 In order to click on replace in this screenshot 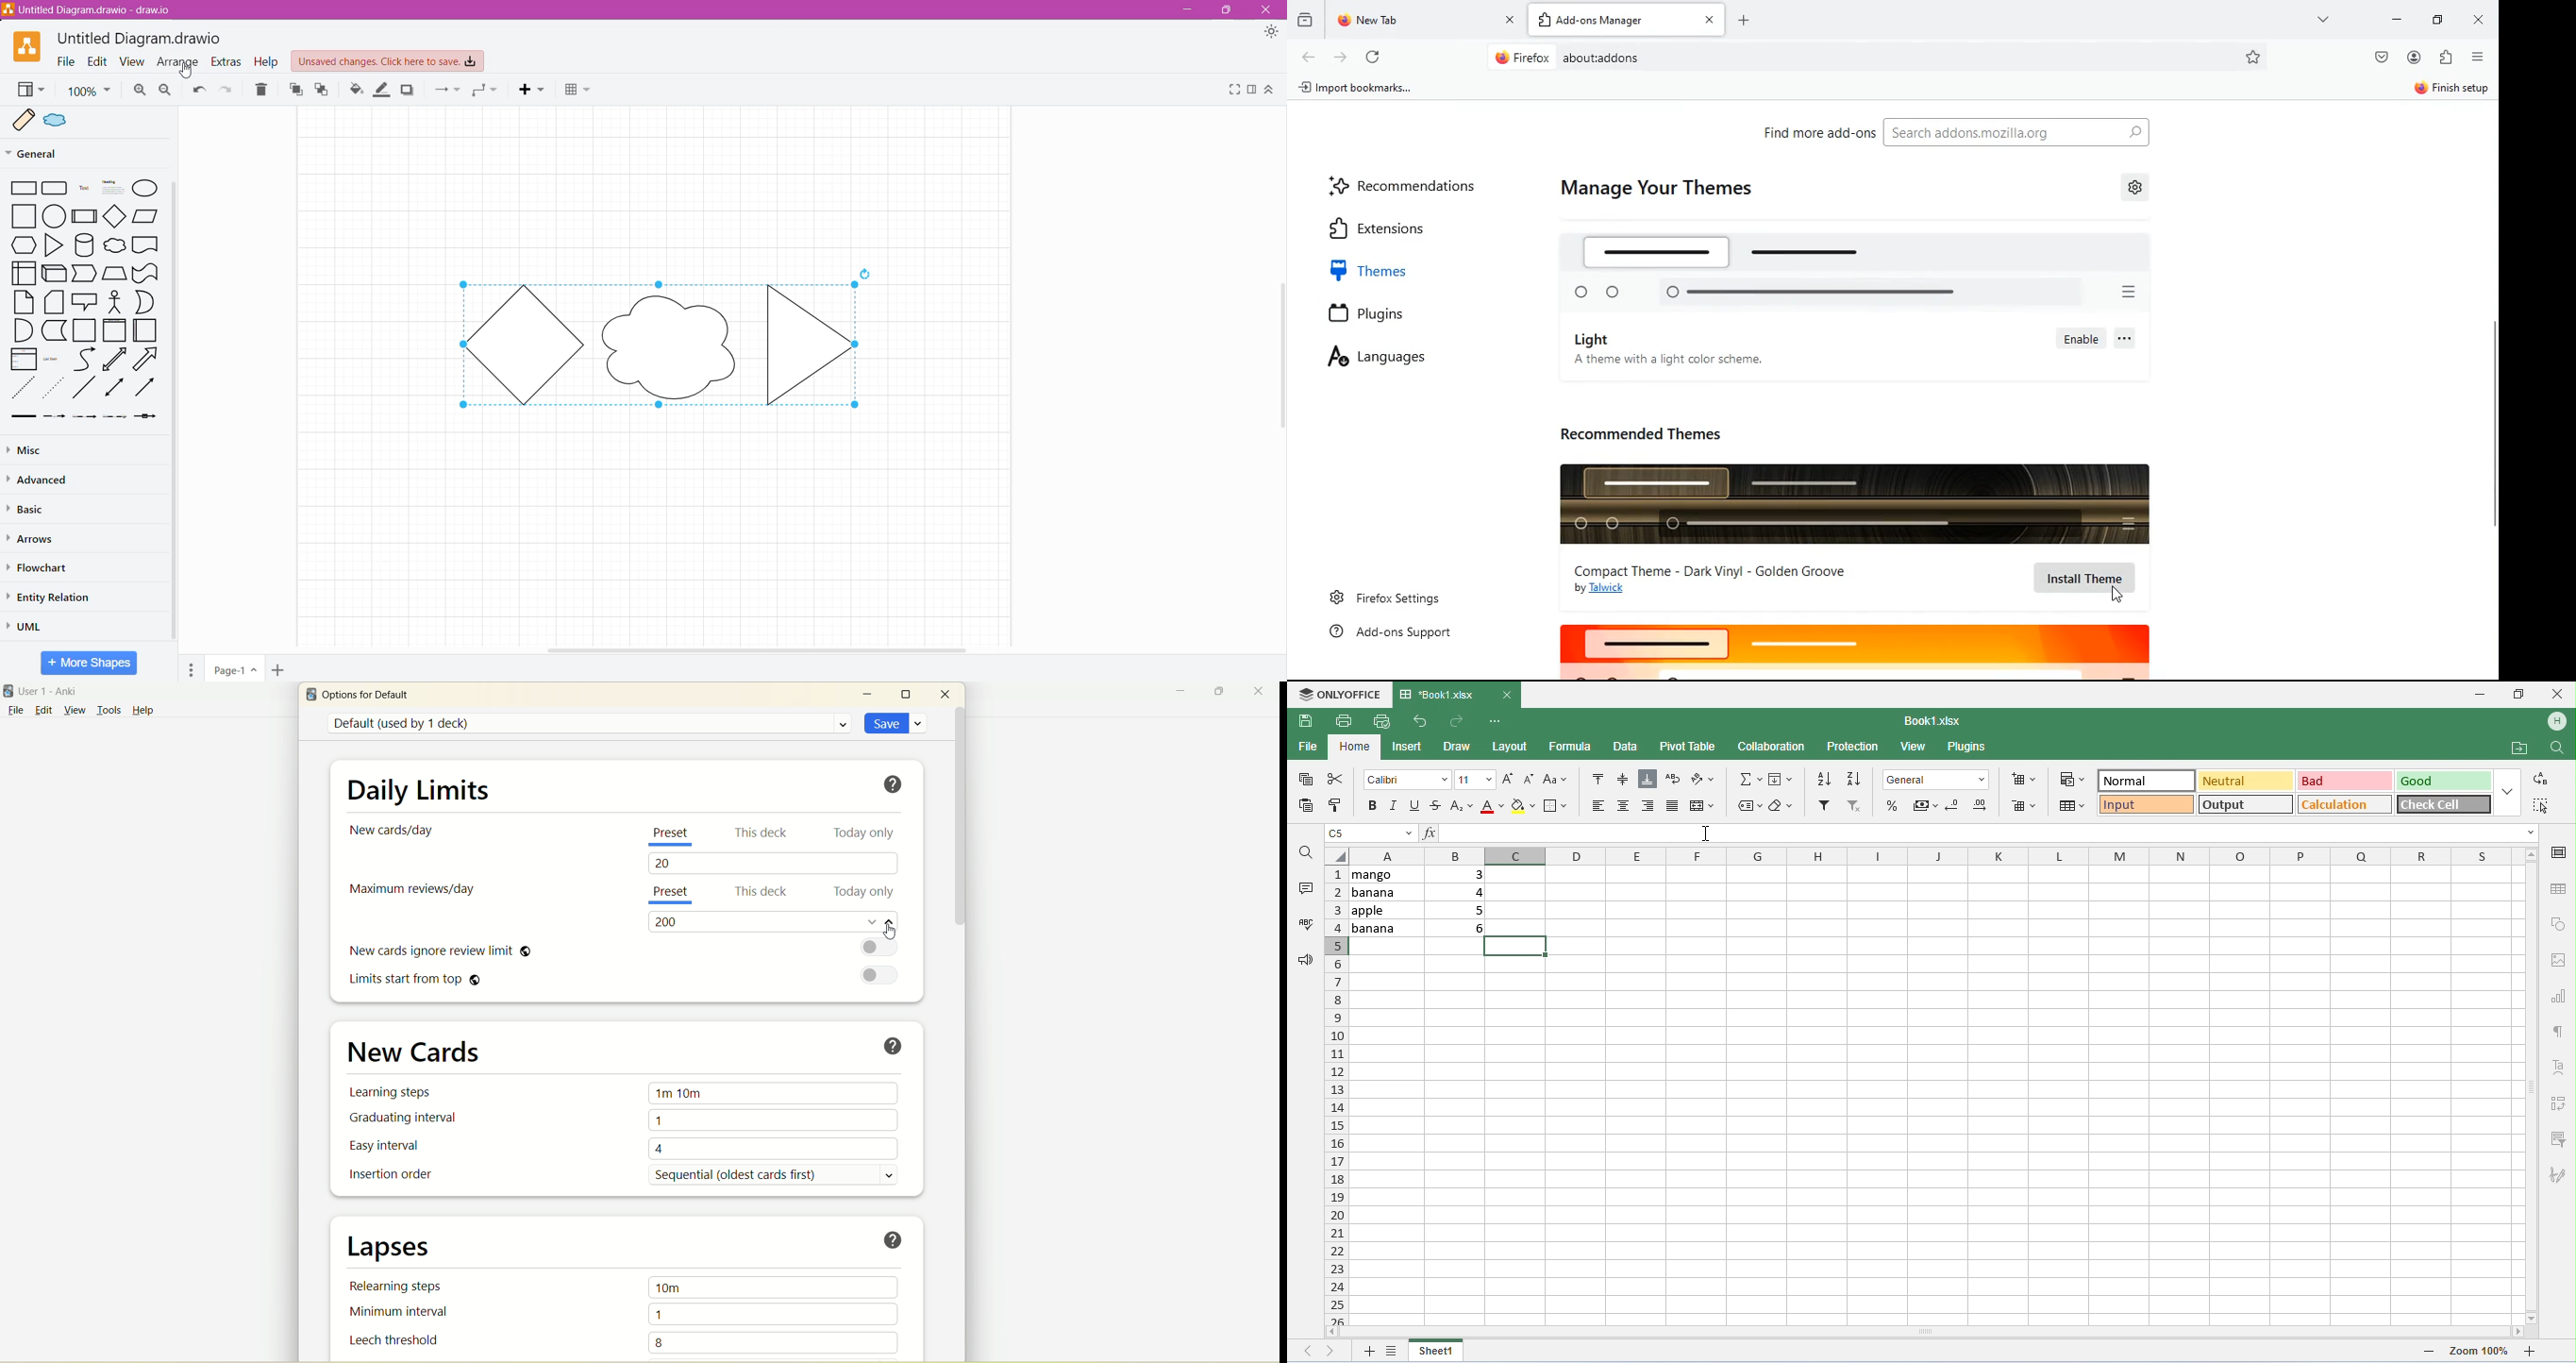, I will do `click(2538, 779)`.